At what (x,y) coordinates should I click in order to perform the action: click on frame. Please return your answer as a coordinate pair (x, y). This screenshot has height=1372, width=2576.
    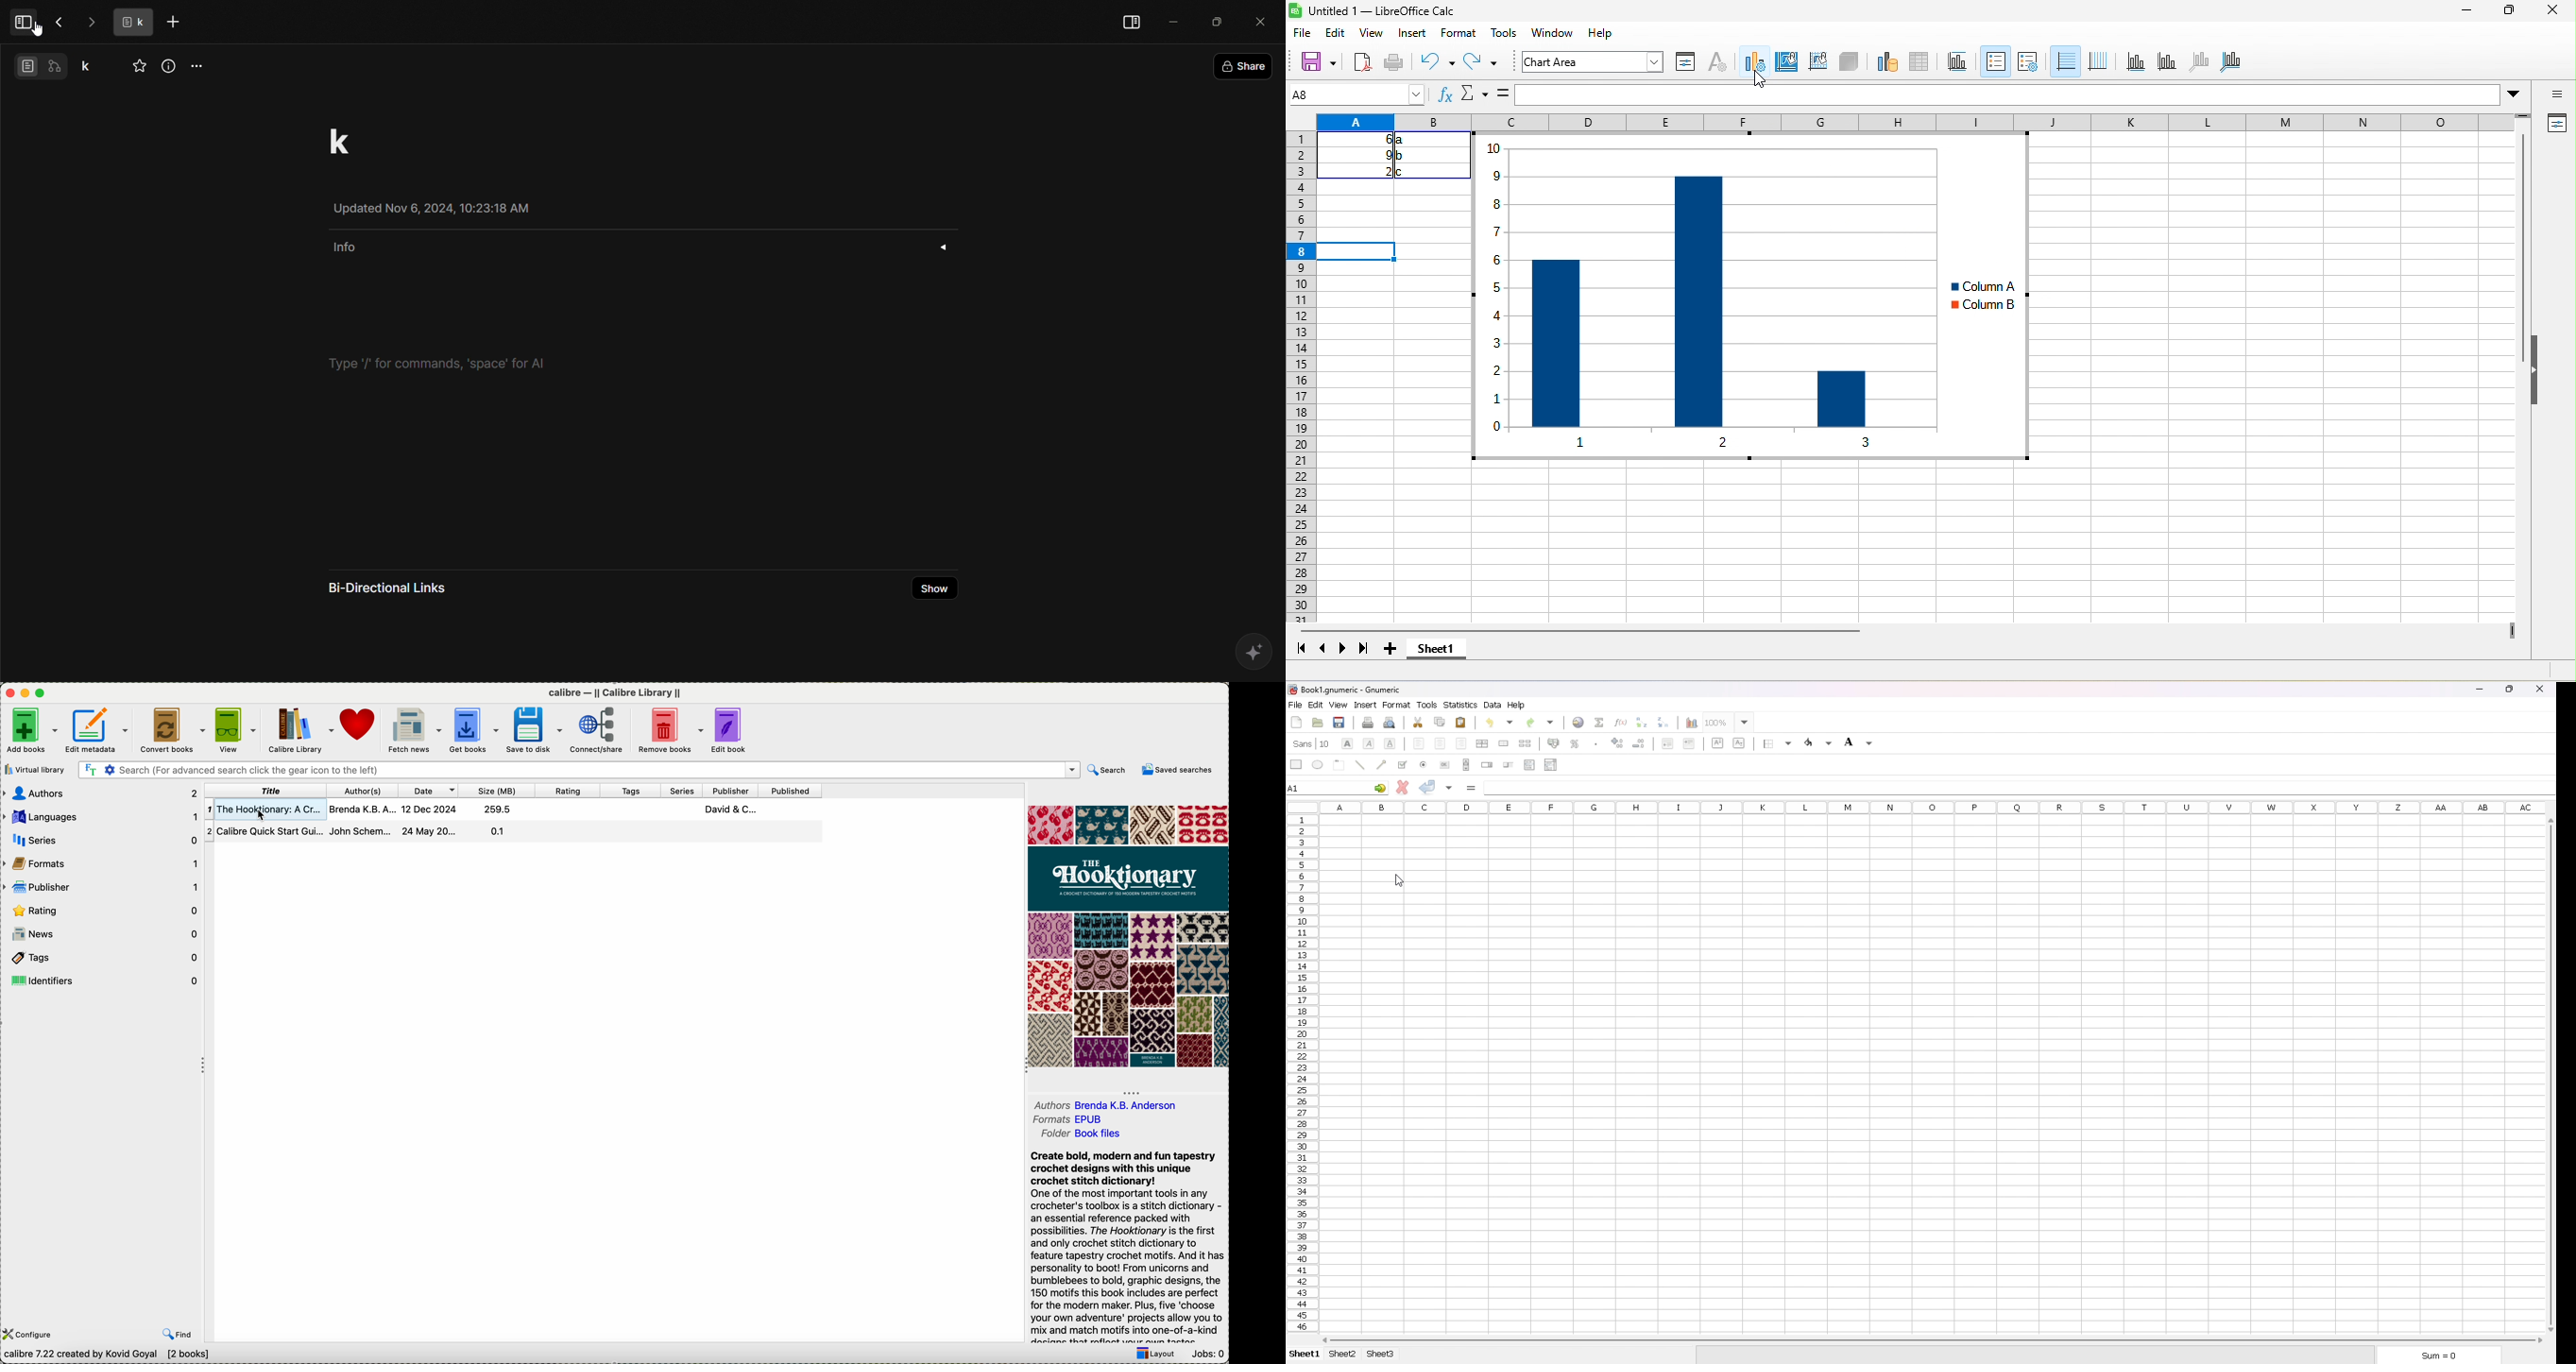
    Looking at the image, I should click on (1339, 765).